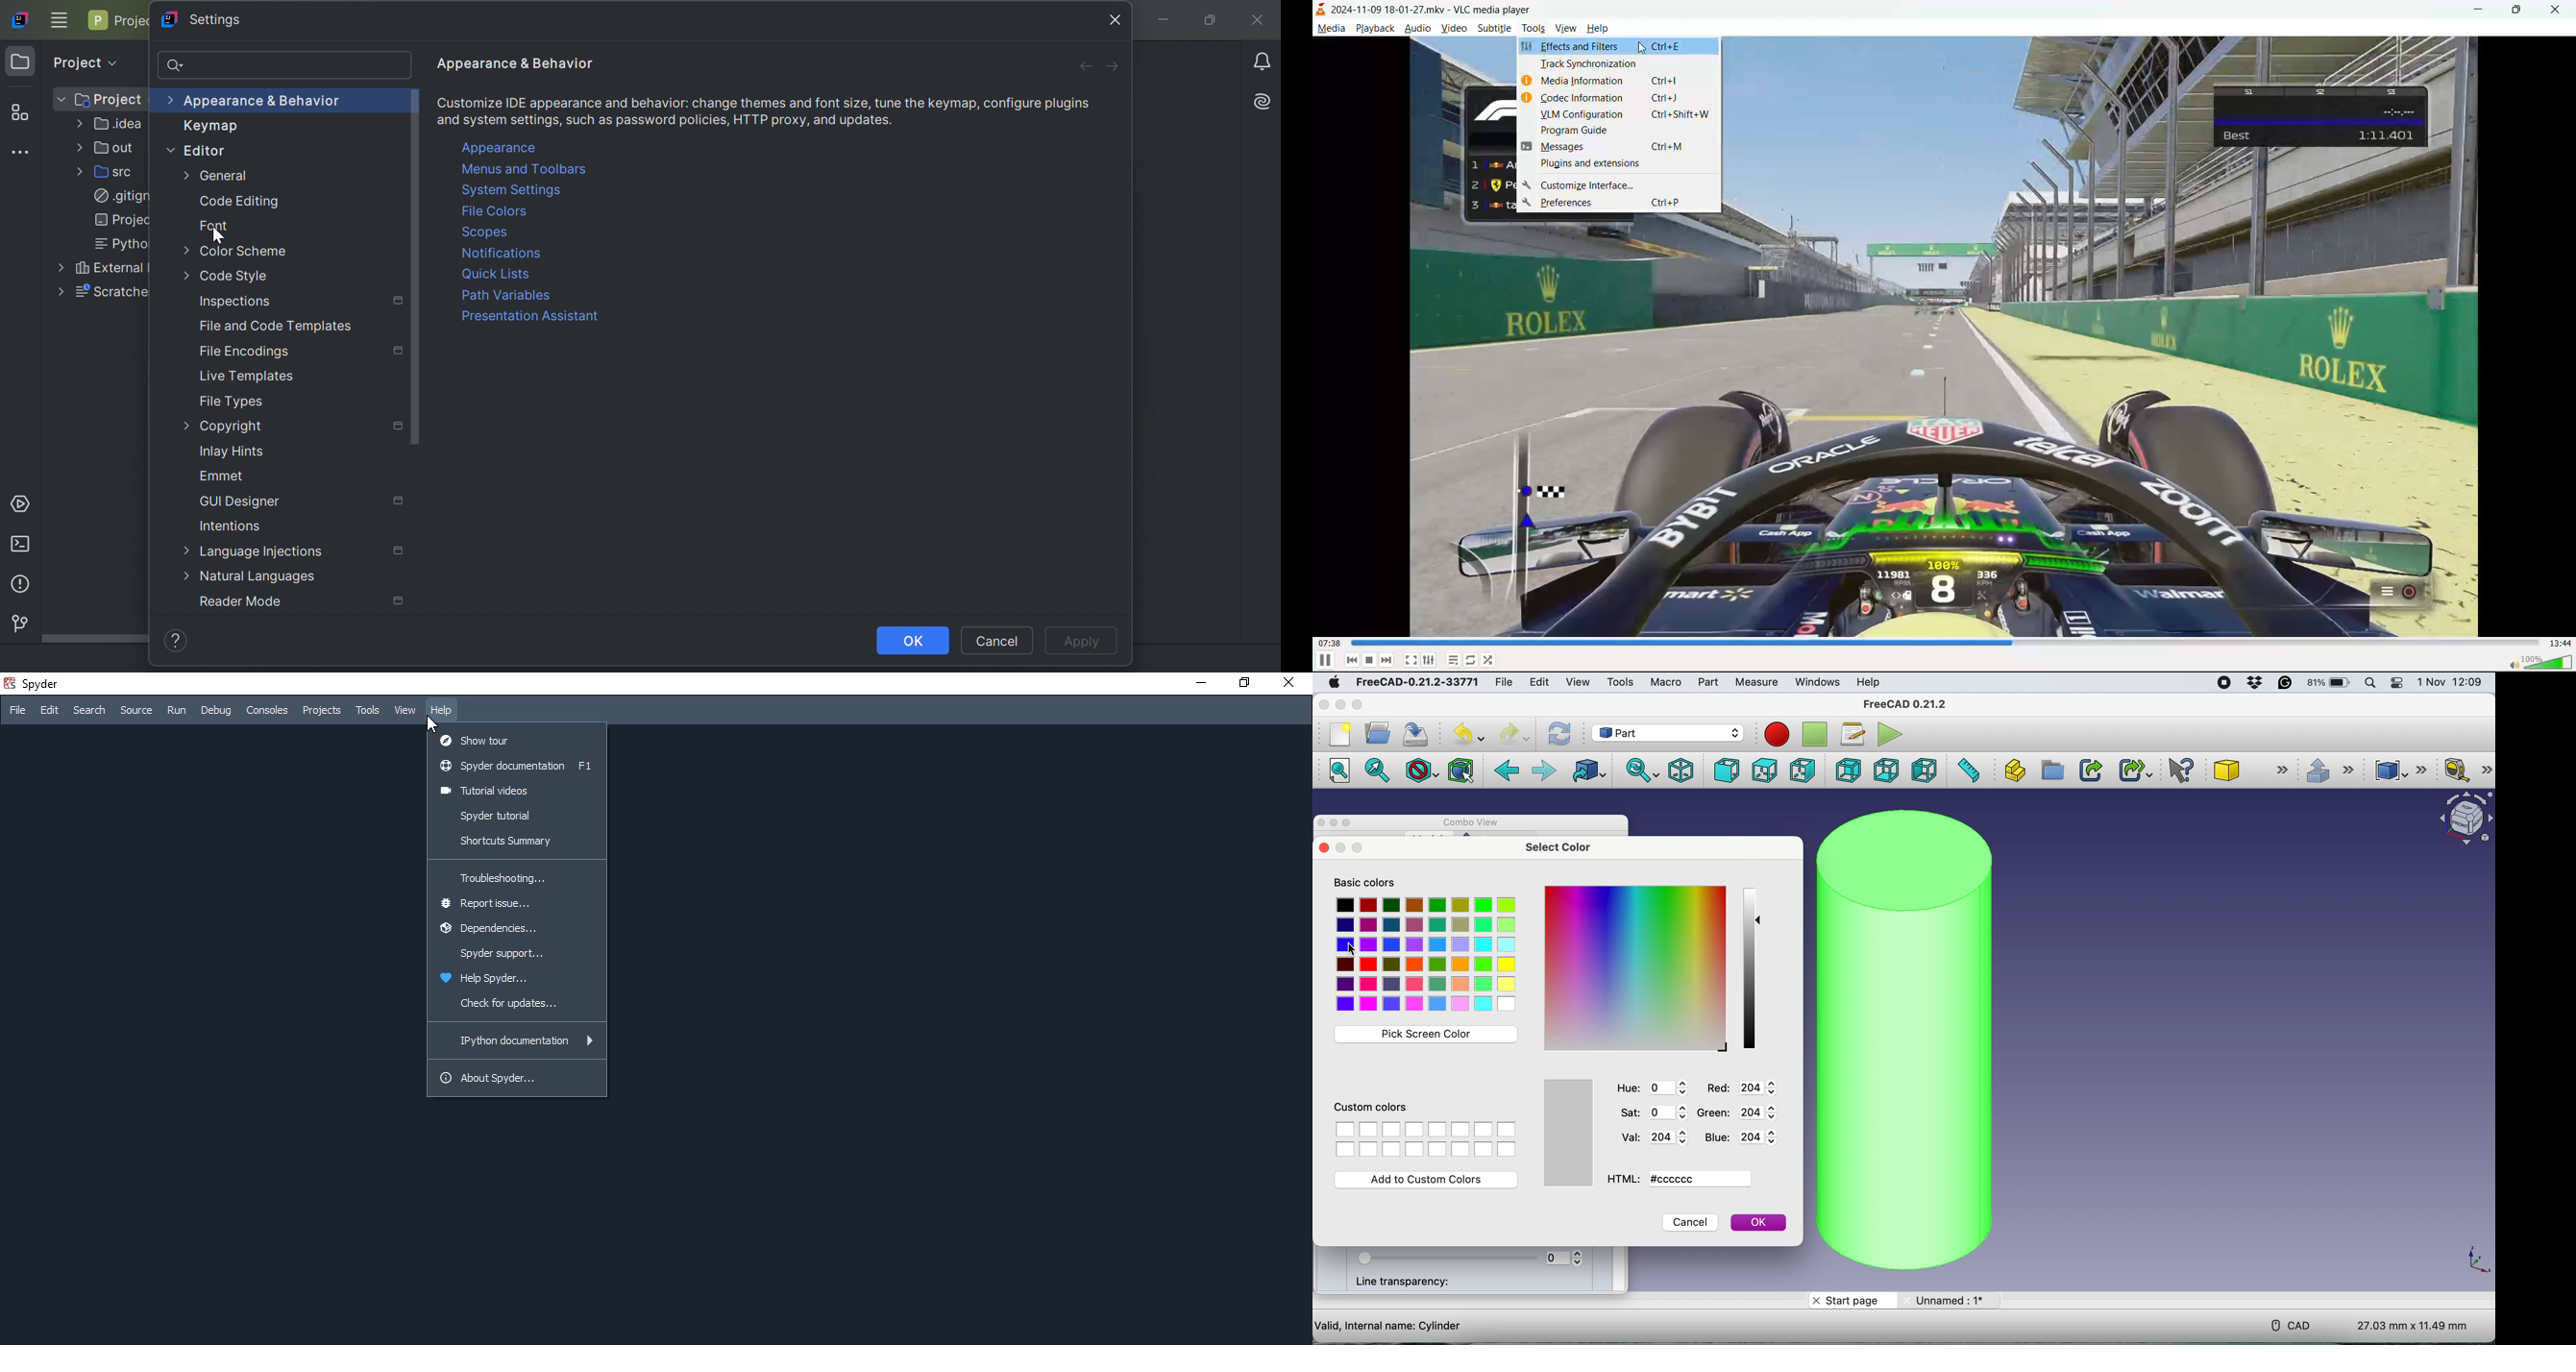  What do you see at coordinates (279, 326) in the screenshot?
I see `File and Code Templates` at bounding box center [279, 326].